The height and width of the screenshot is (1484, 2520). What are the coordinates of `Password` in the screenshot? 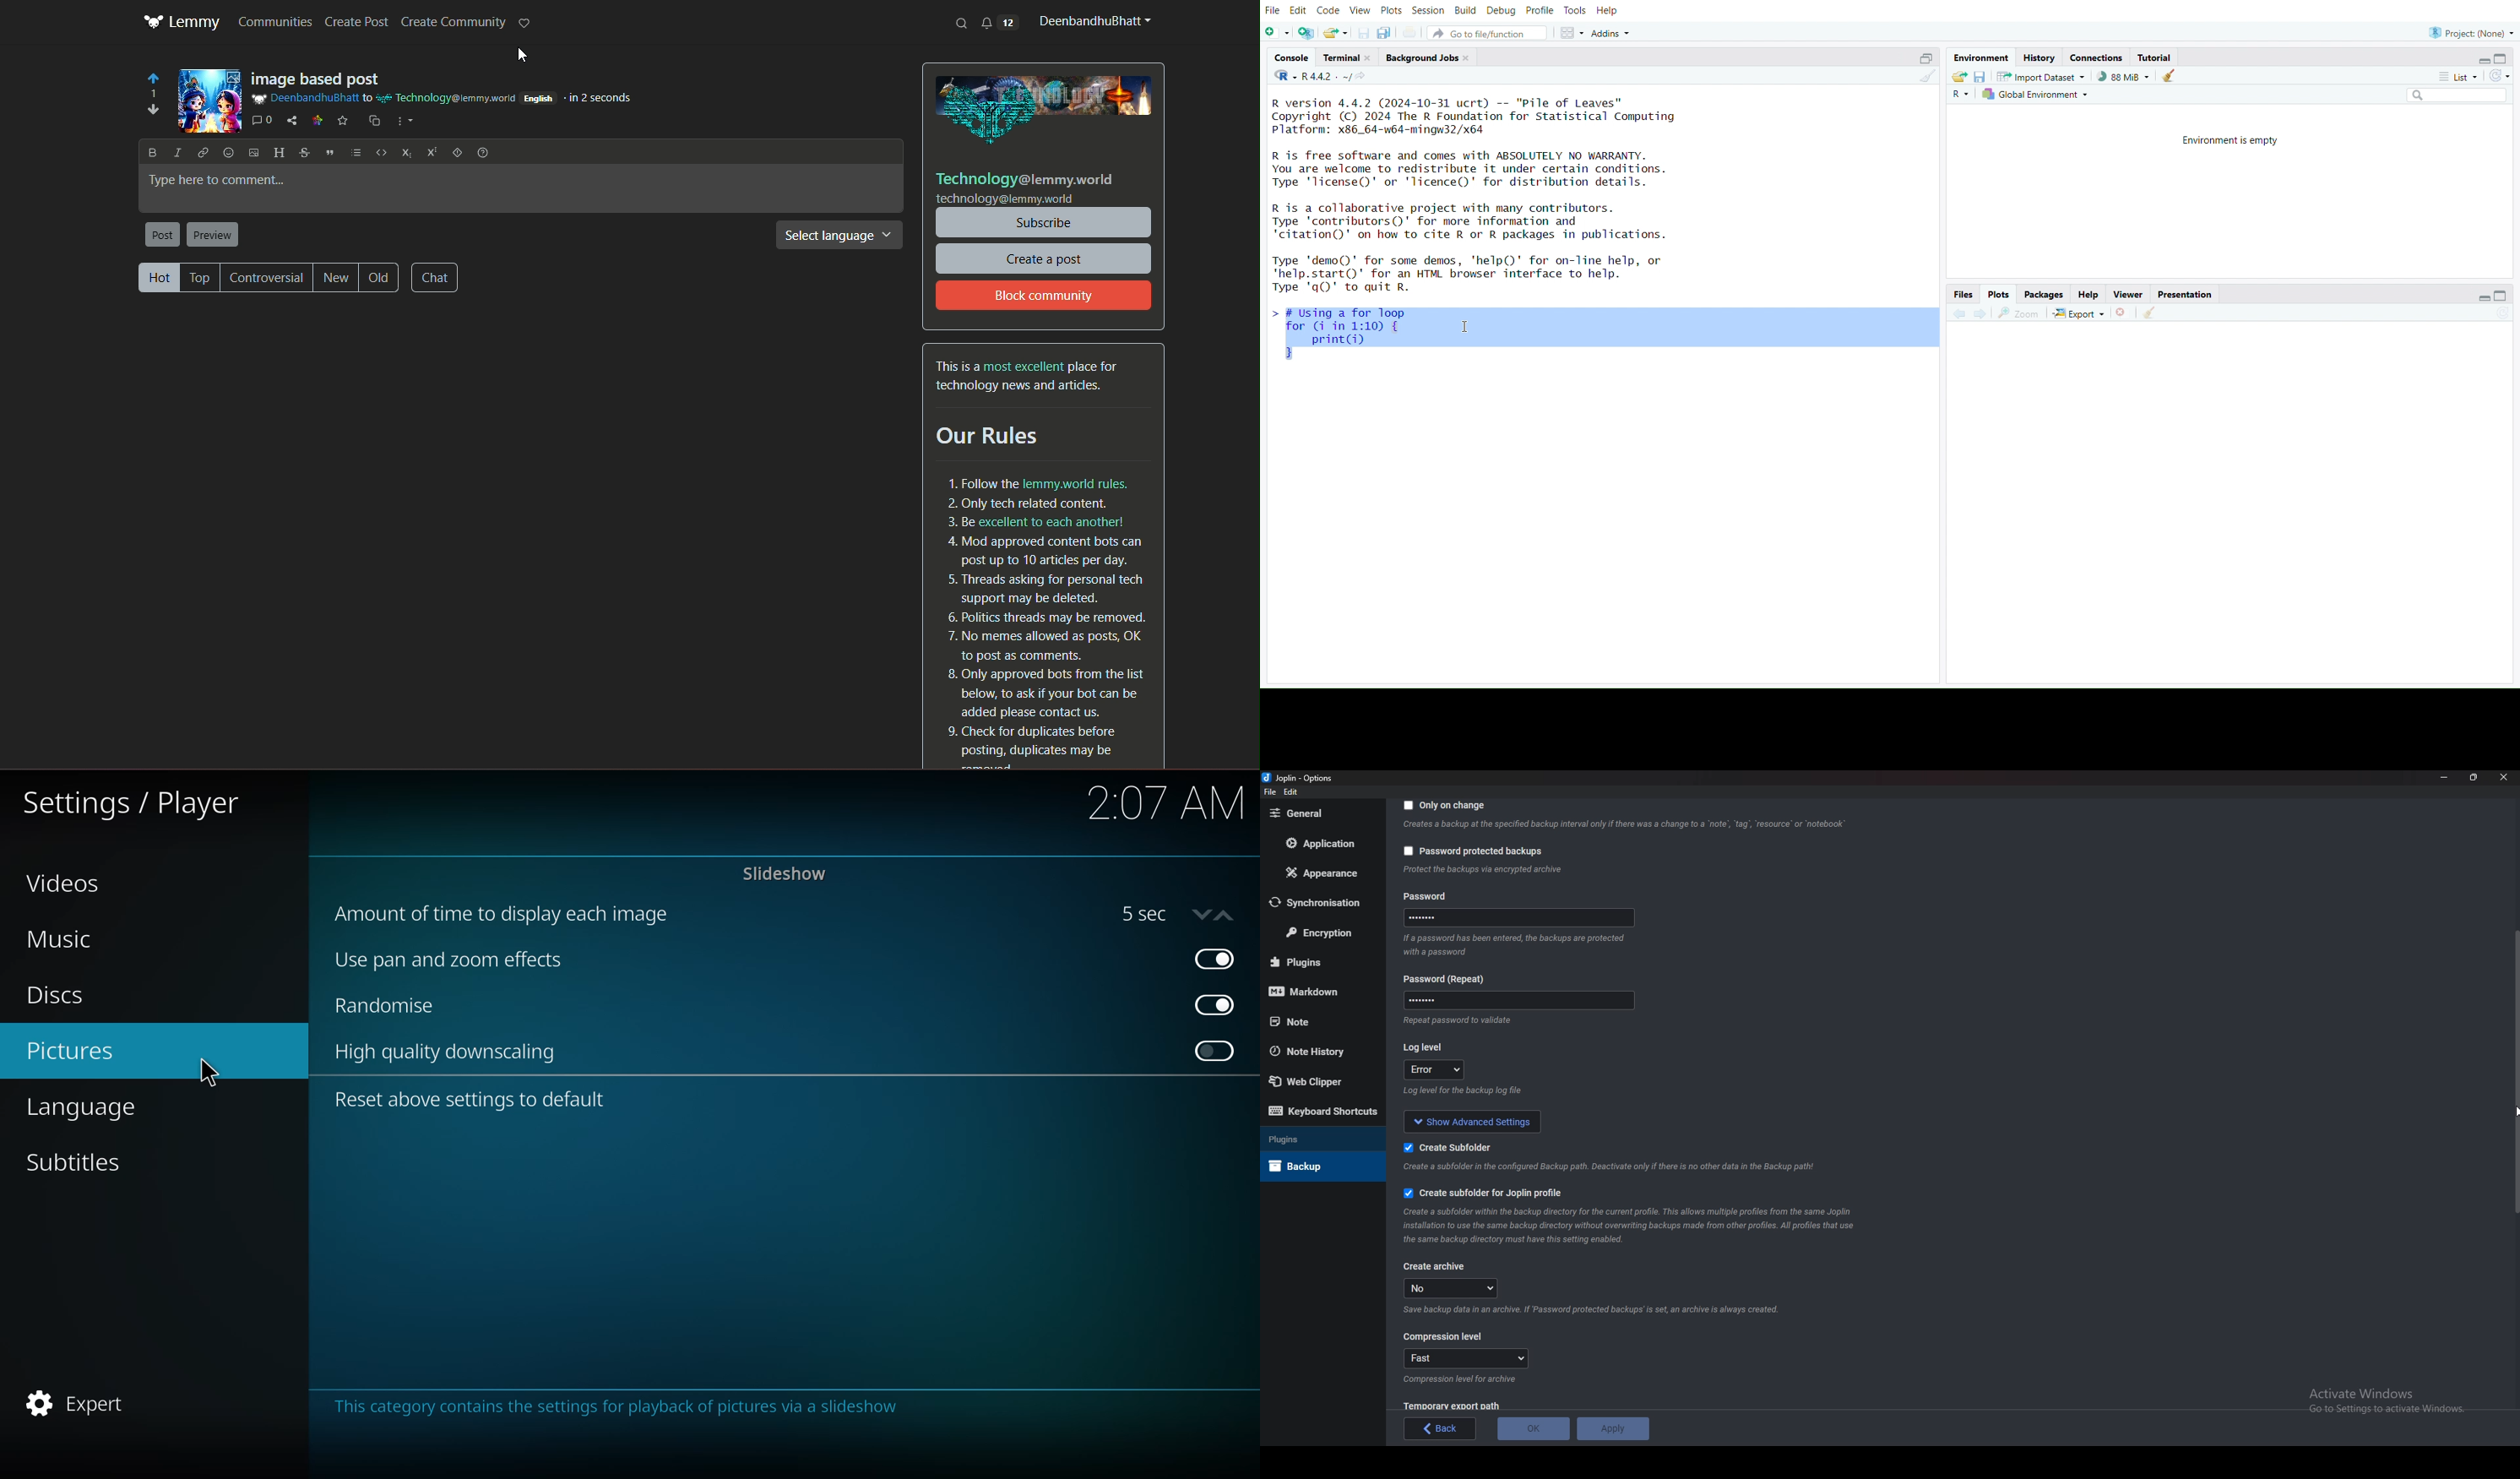 It's located at (1445, 896).